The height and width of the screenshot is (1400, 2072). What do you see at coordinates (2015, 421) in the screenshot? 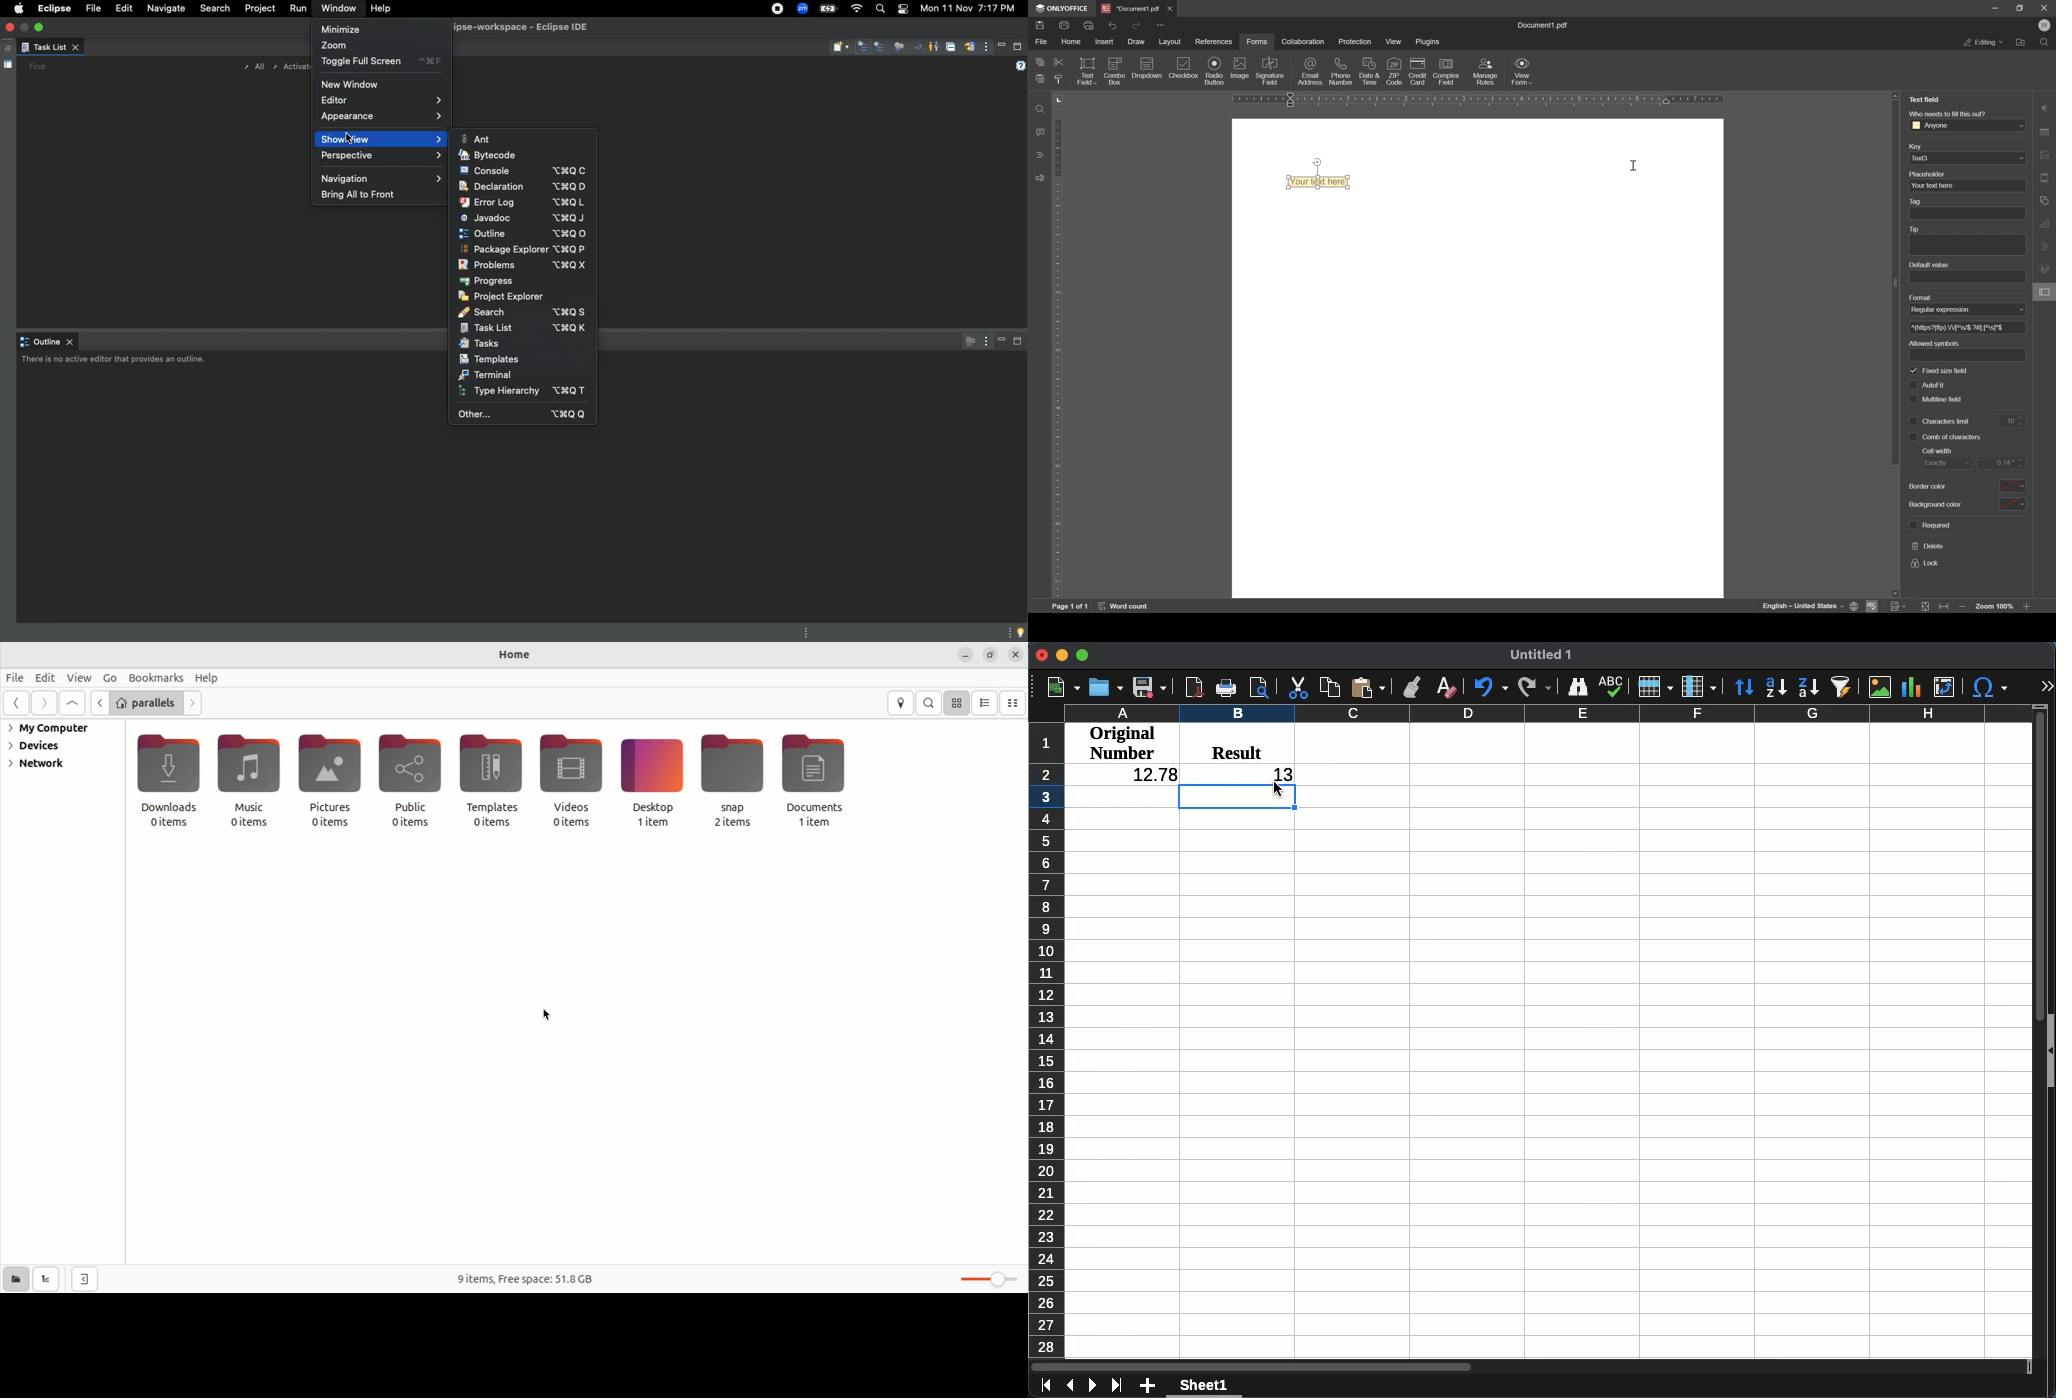
I see `10` at bounding box center [2015, 421].